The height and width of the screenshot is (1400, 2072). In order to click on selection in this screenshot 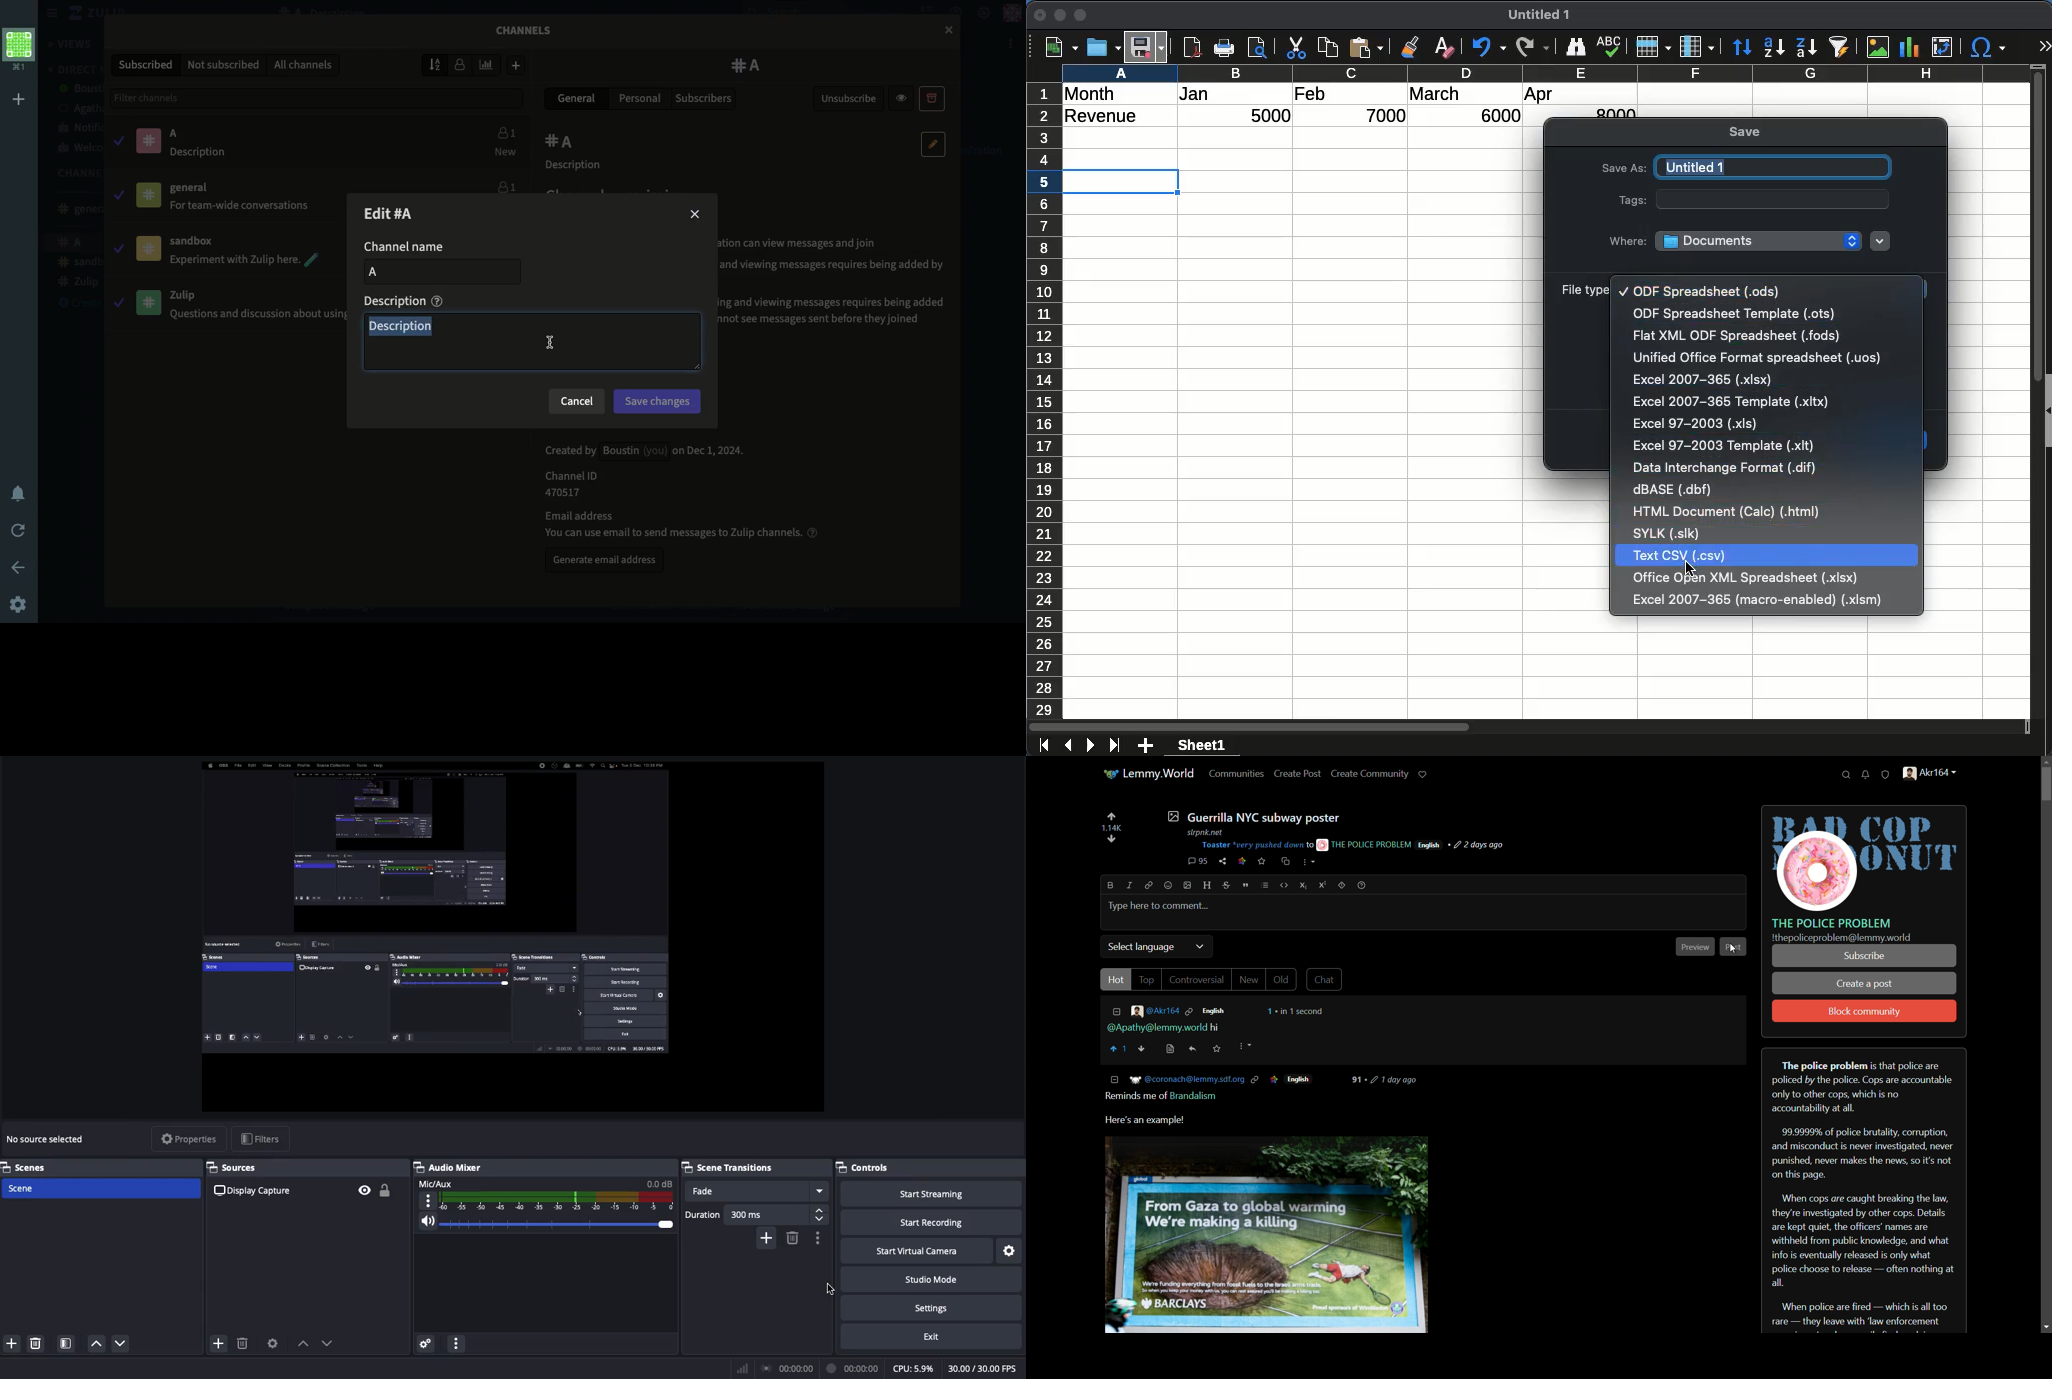, I will do `click(1124, 181)`.